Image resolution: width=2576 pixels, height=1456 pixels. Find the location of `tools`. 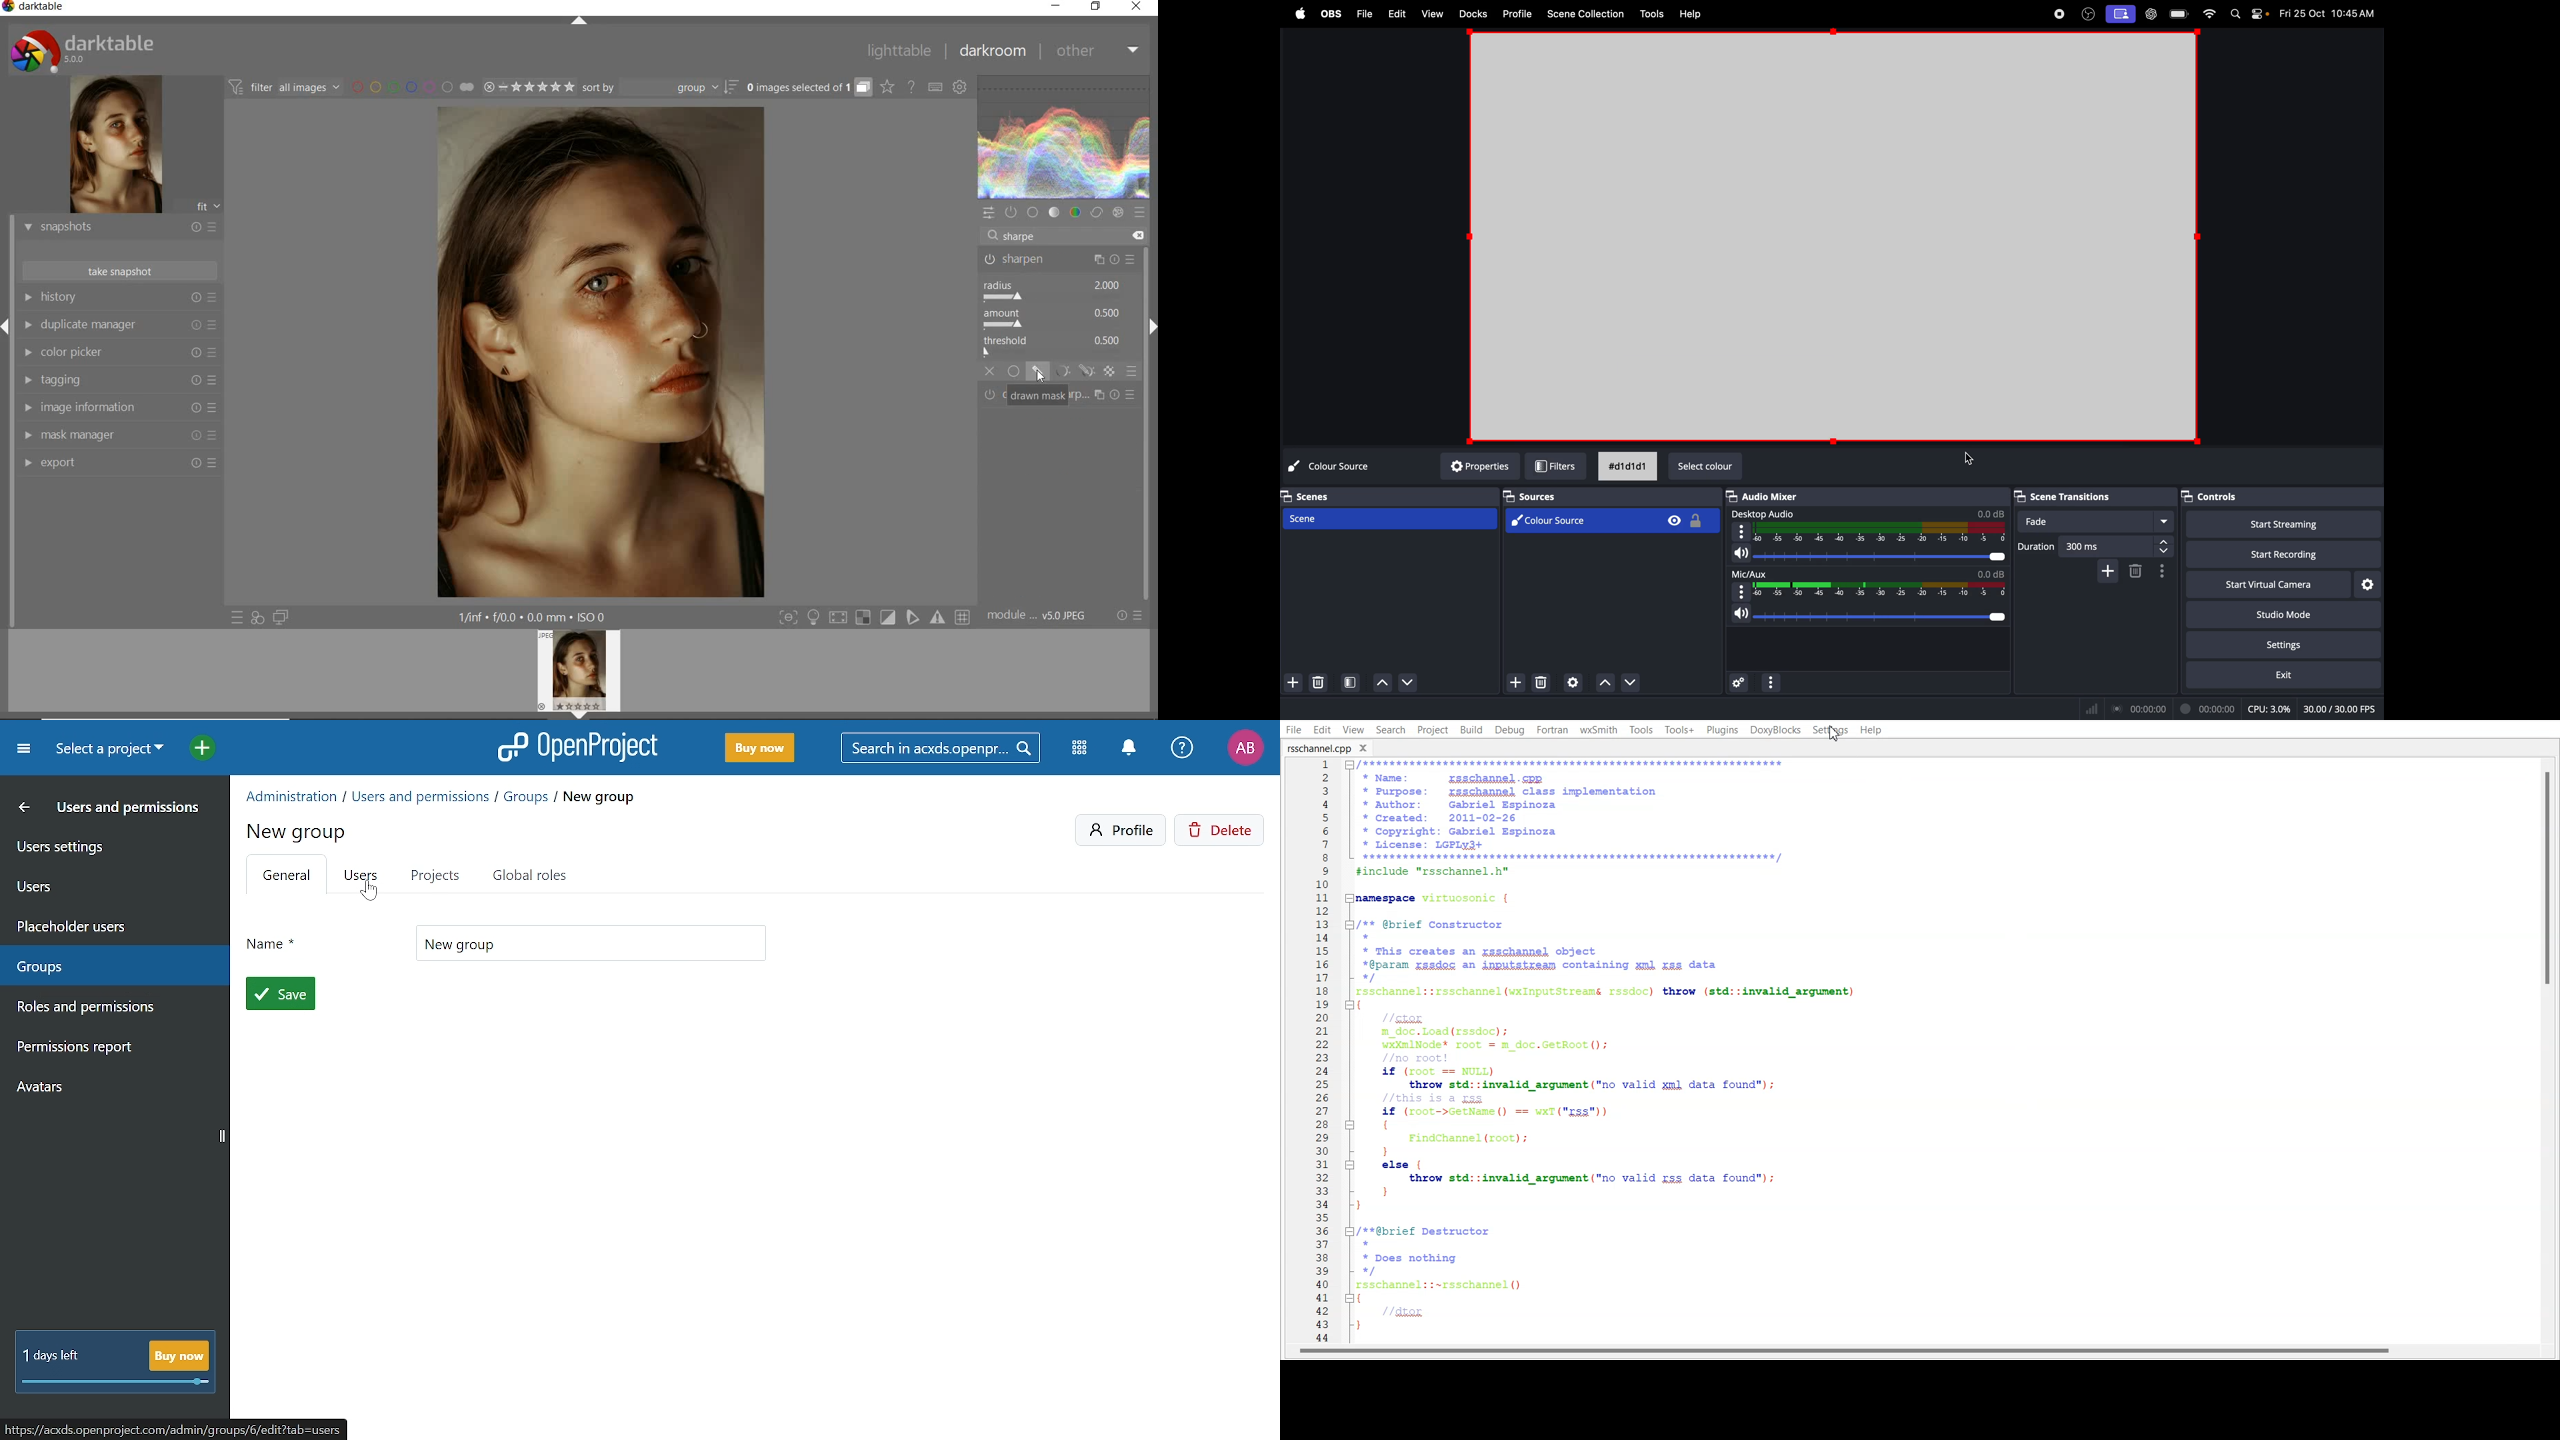

tools is located at coordinates (1652, 14).